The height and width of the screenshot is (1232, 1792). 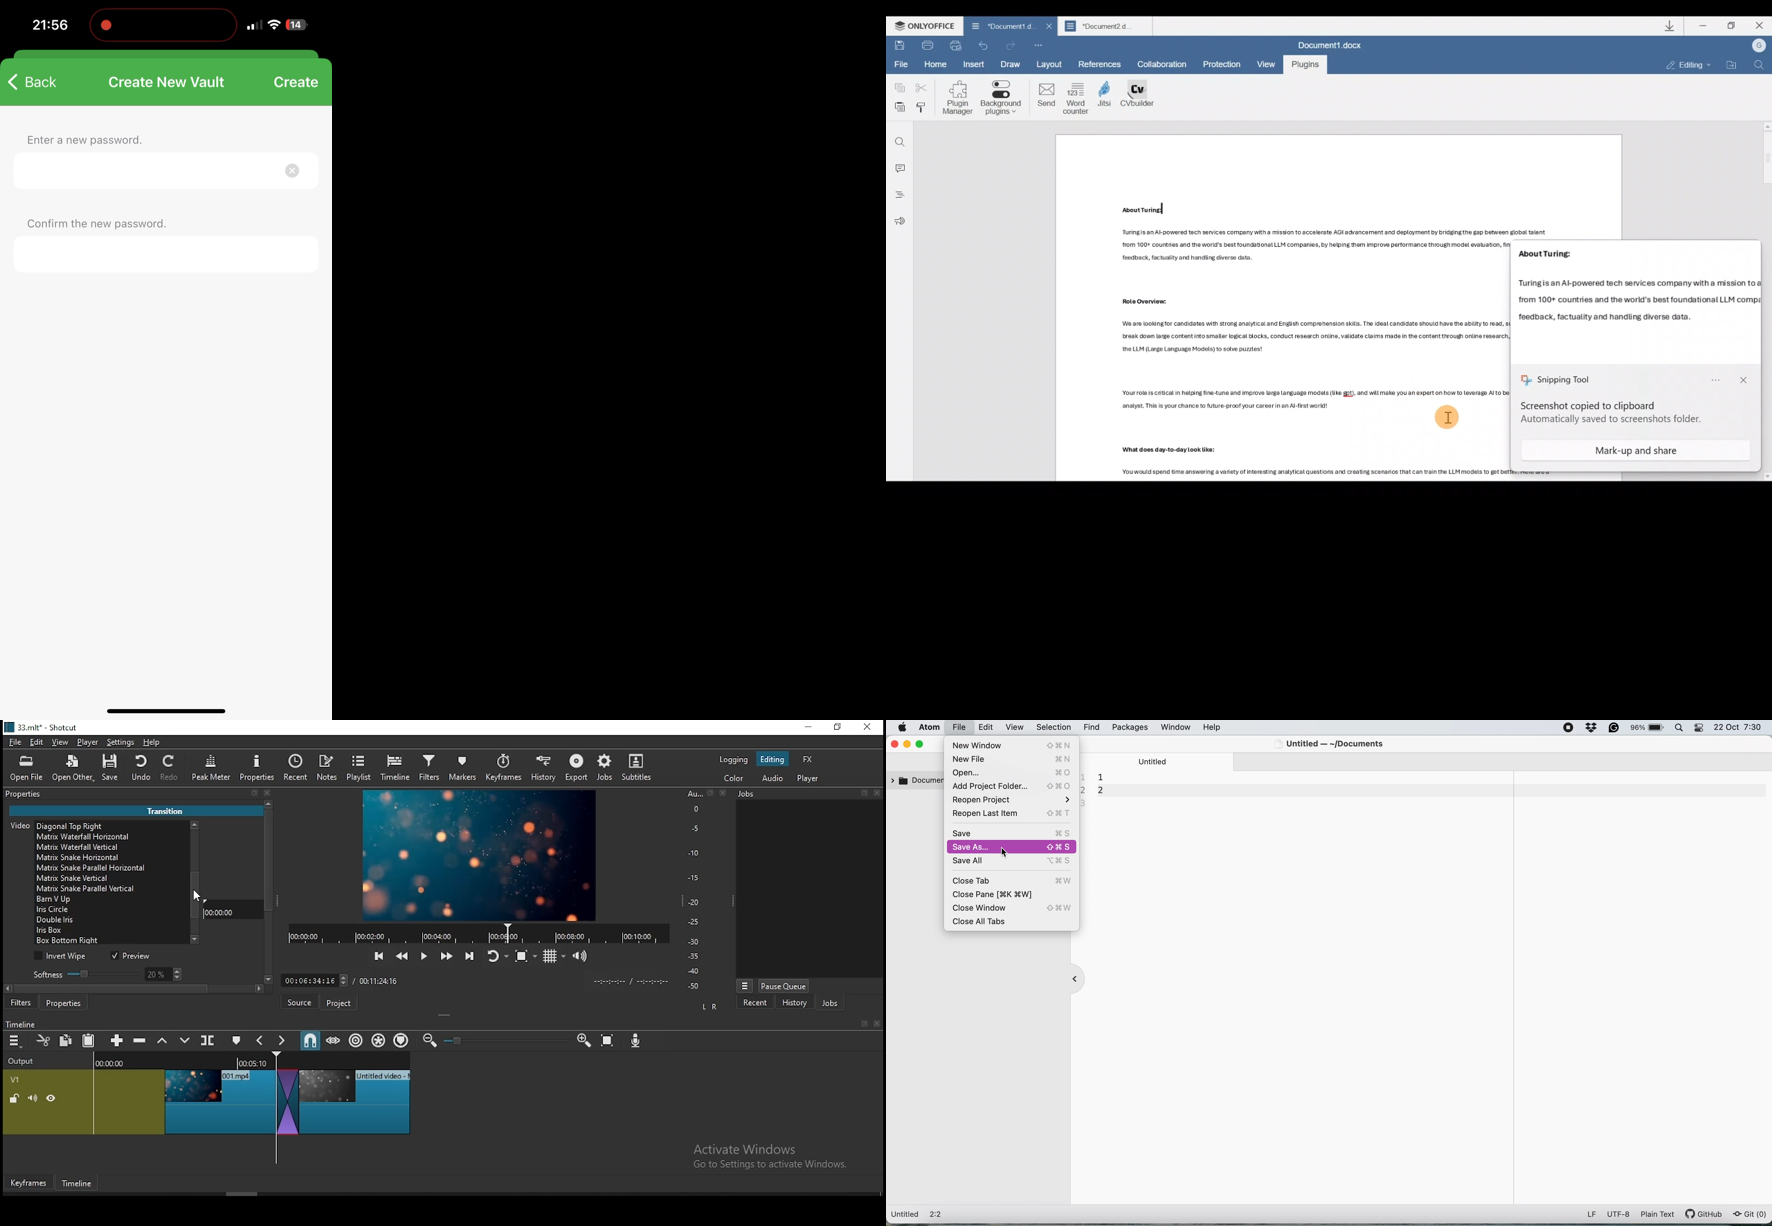 What do you see at coordinates (808, 760) in the screenshot?
I see `fx` at bounding box center [808, 760].